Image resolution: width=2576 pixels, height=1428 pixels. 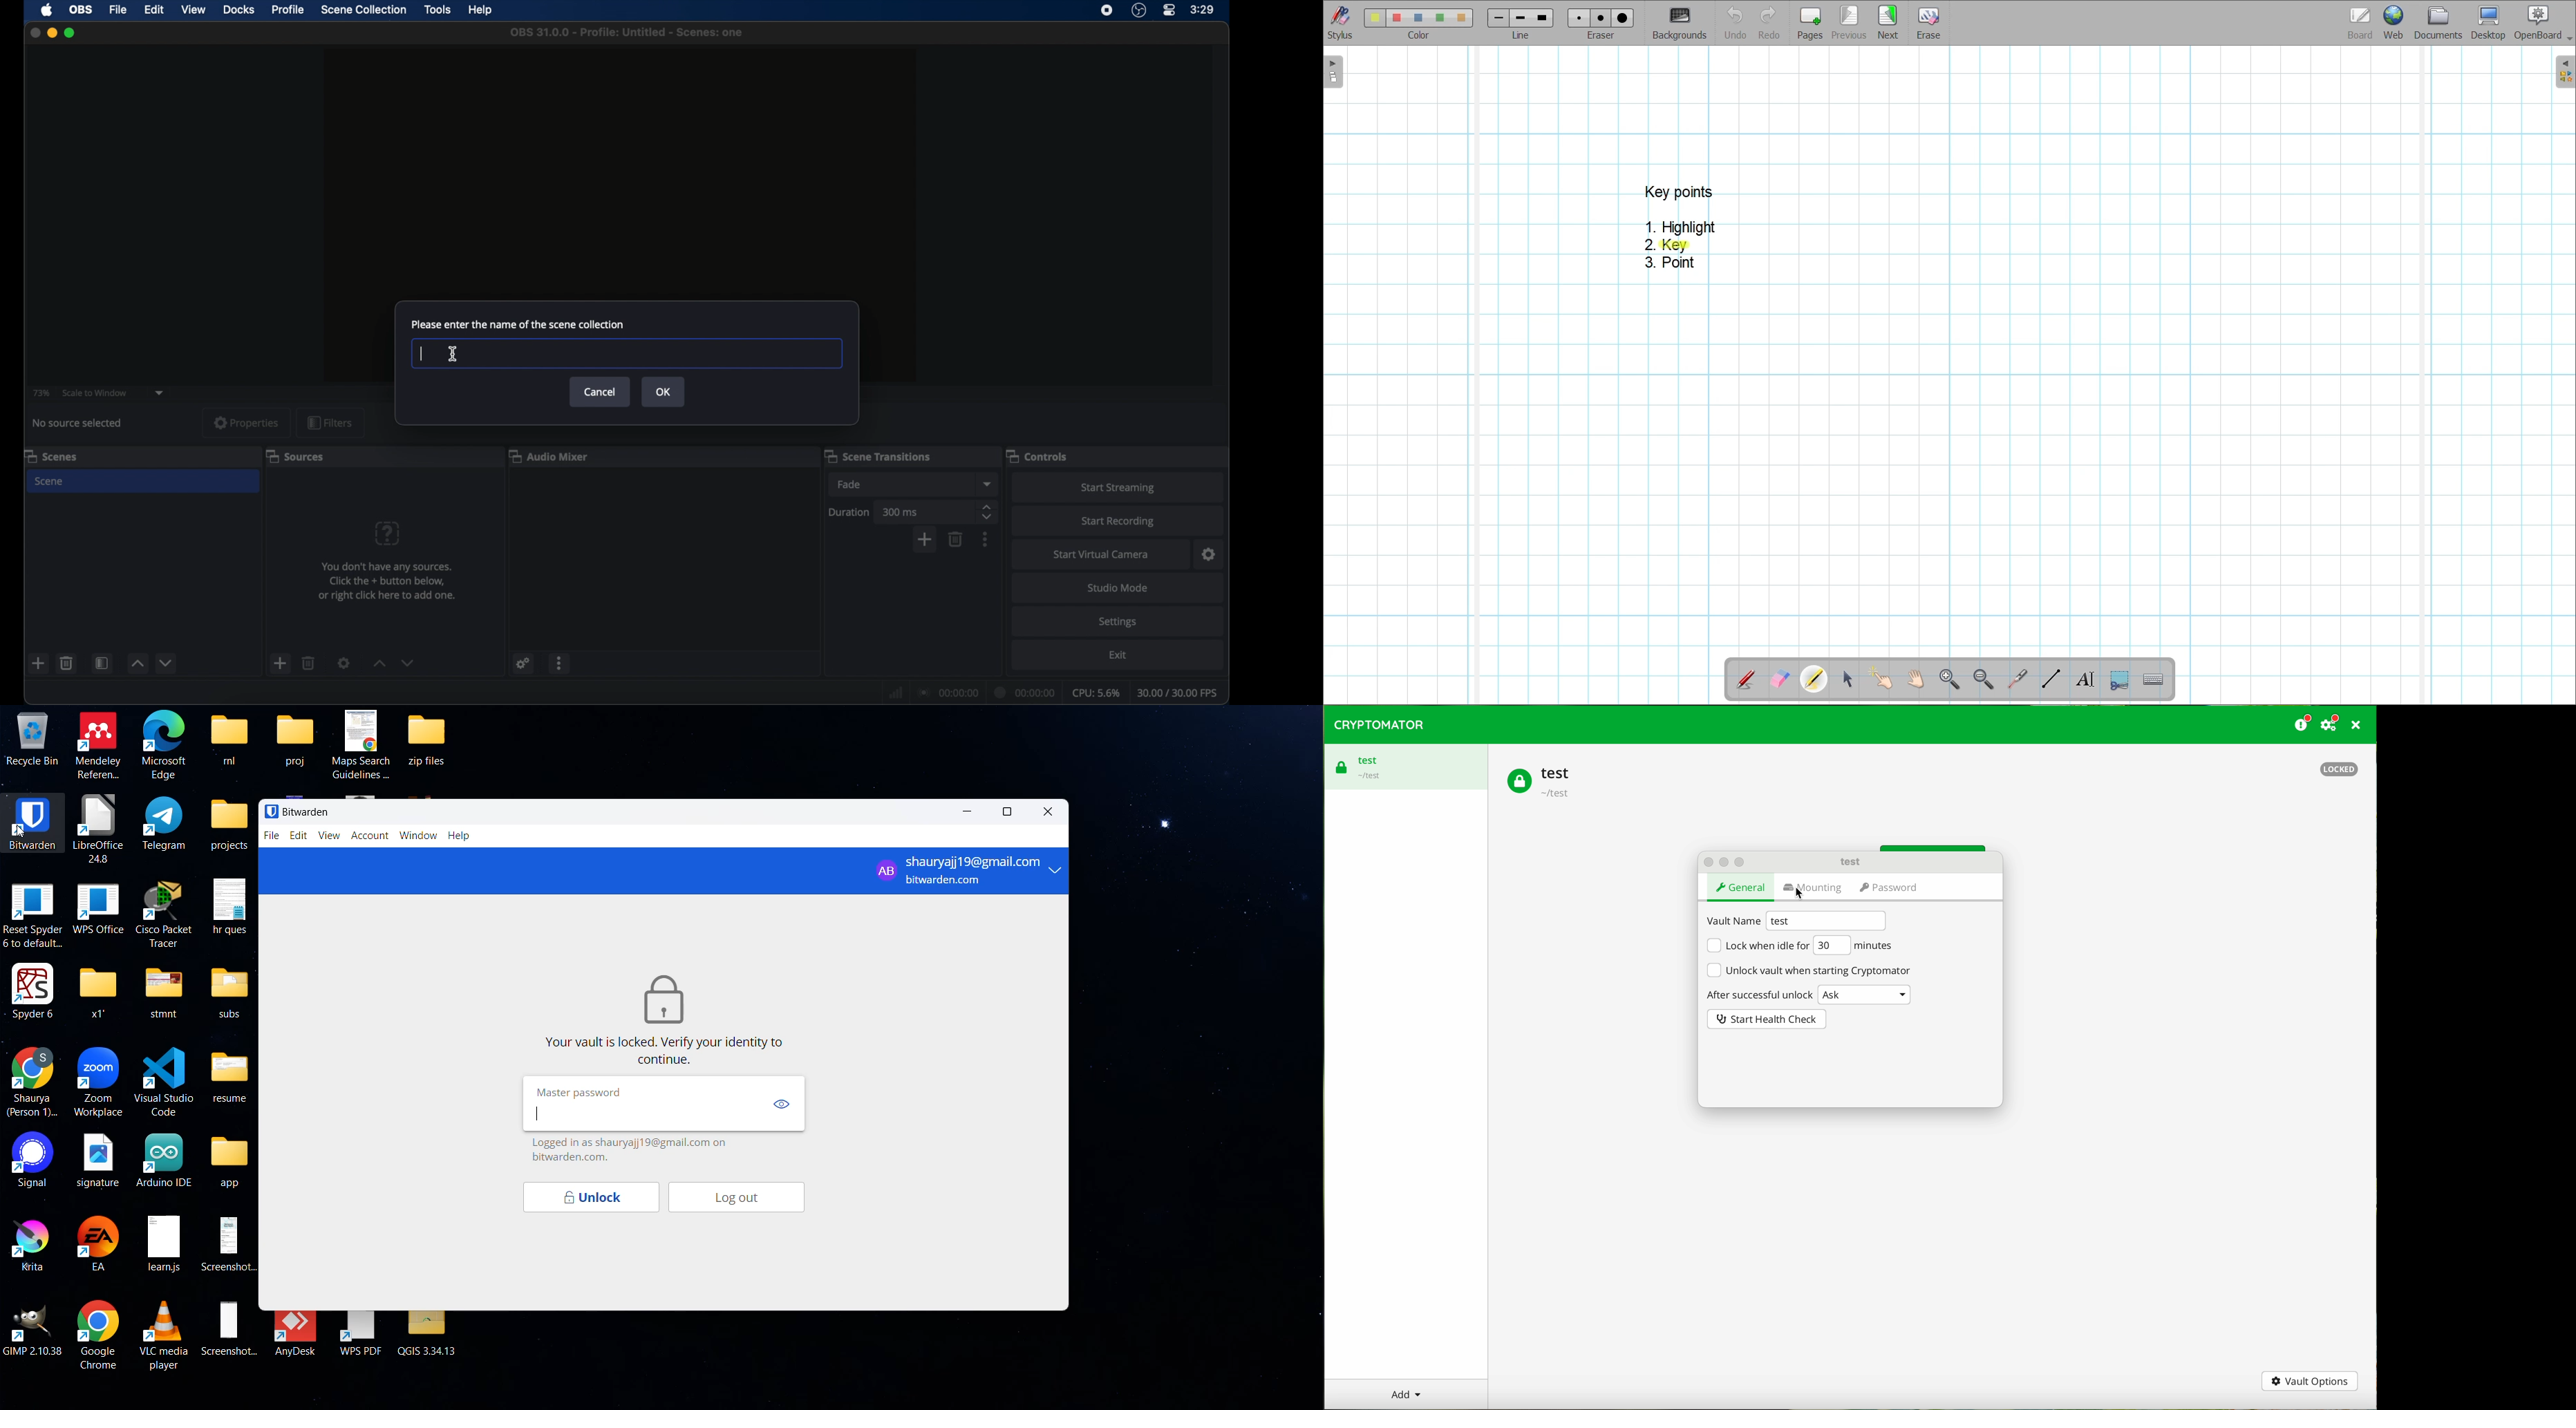 What do you see at coordinates (1742, 887) in the screenshot?
I see `general` at bounding box center [1742, 887].